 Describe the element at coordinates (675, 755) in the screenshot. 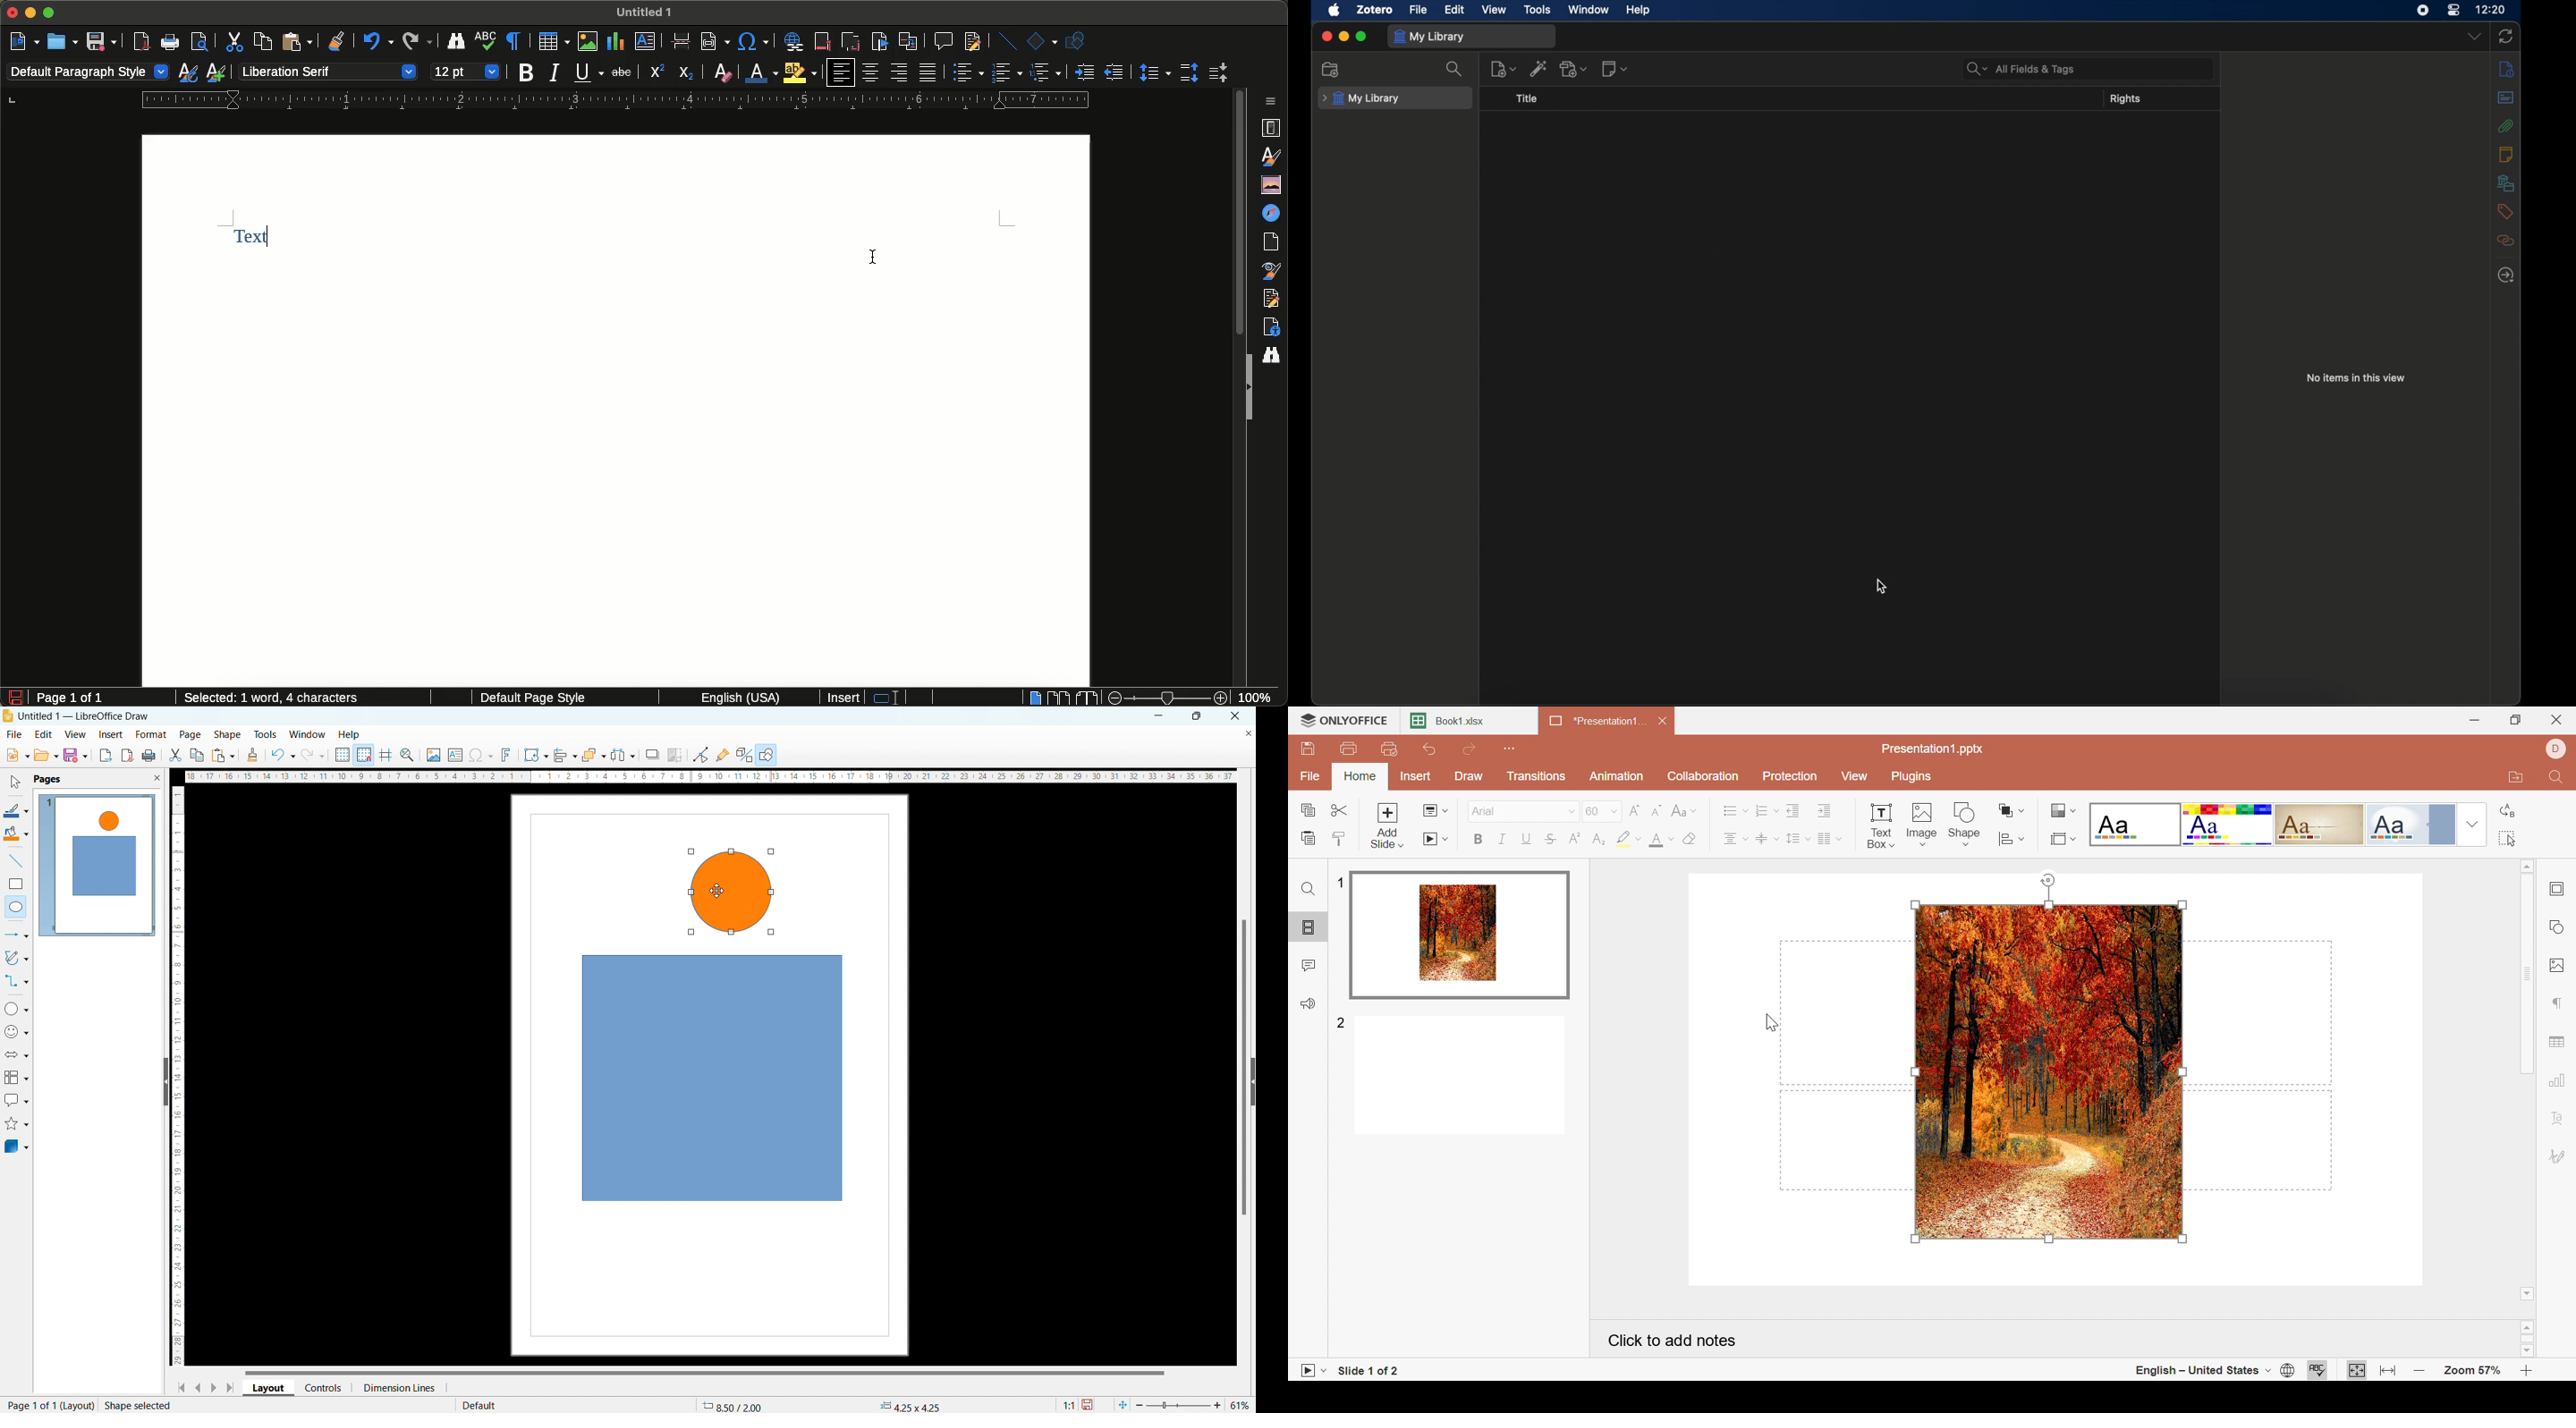

I see `crop` at that location.